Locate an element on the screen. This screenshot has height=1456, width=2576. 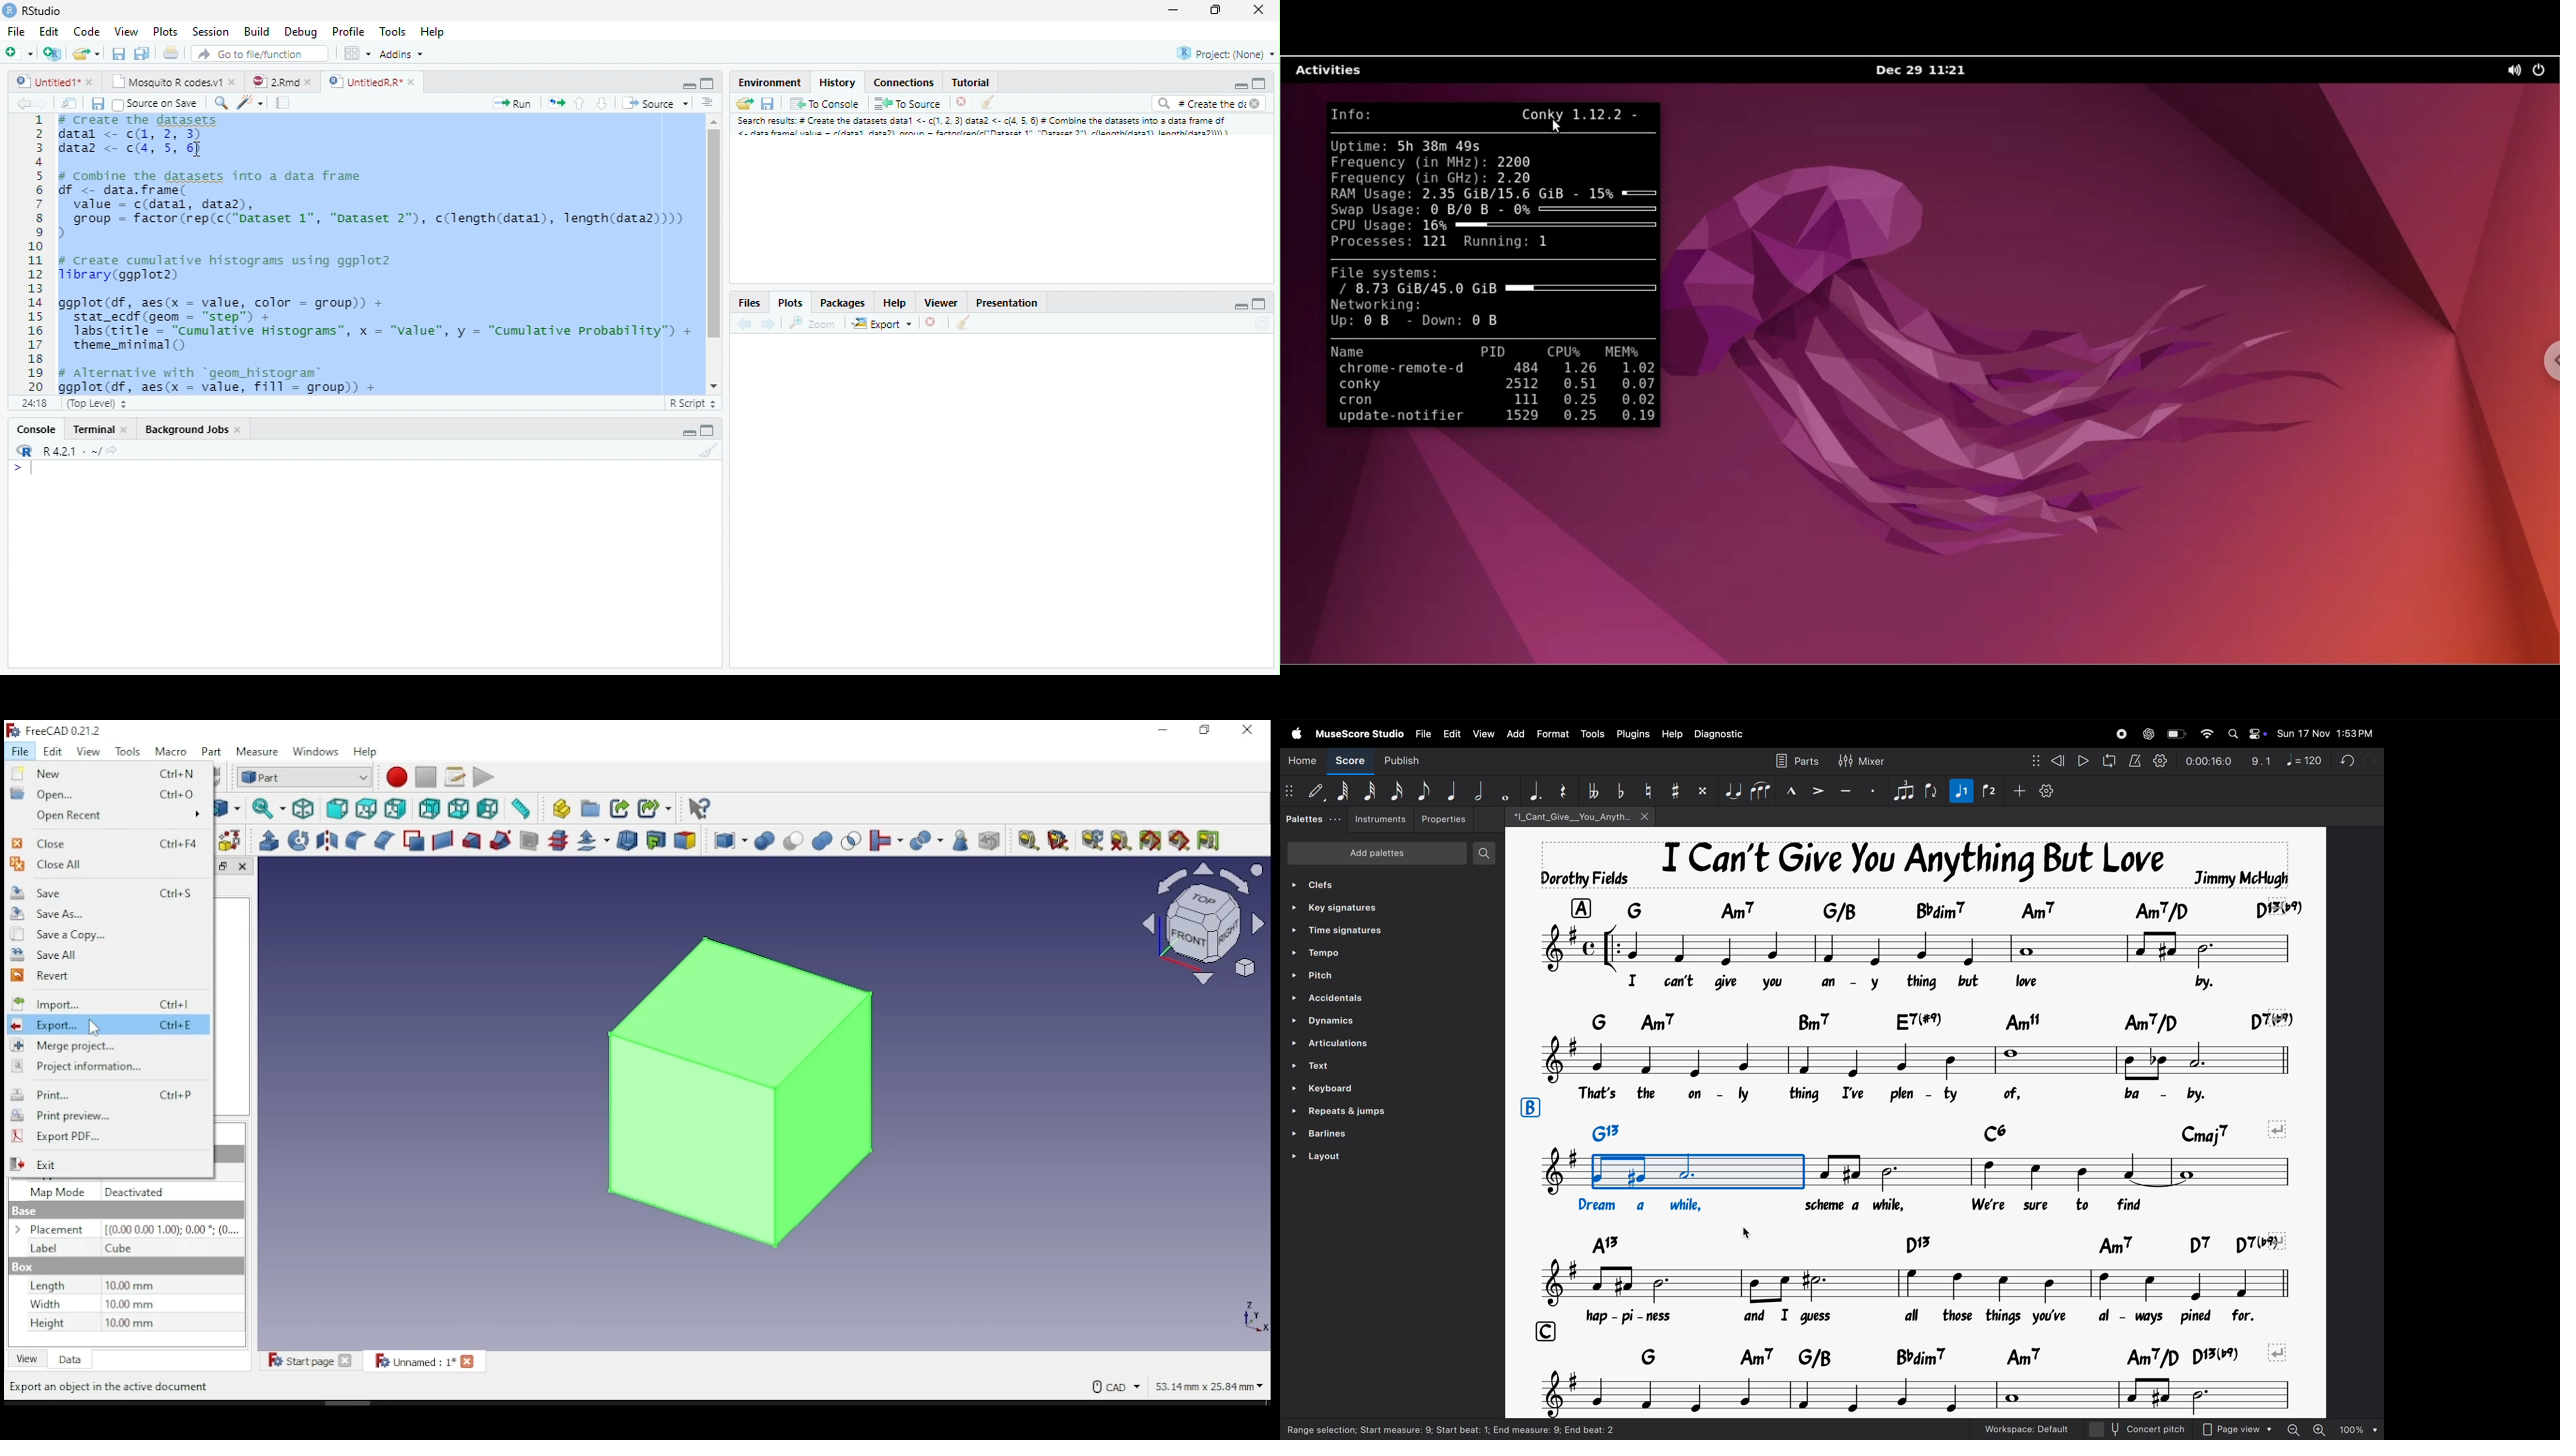
Maximize is located at coordinates (710, 432).